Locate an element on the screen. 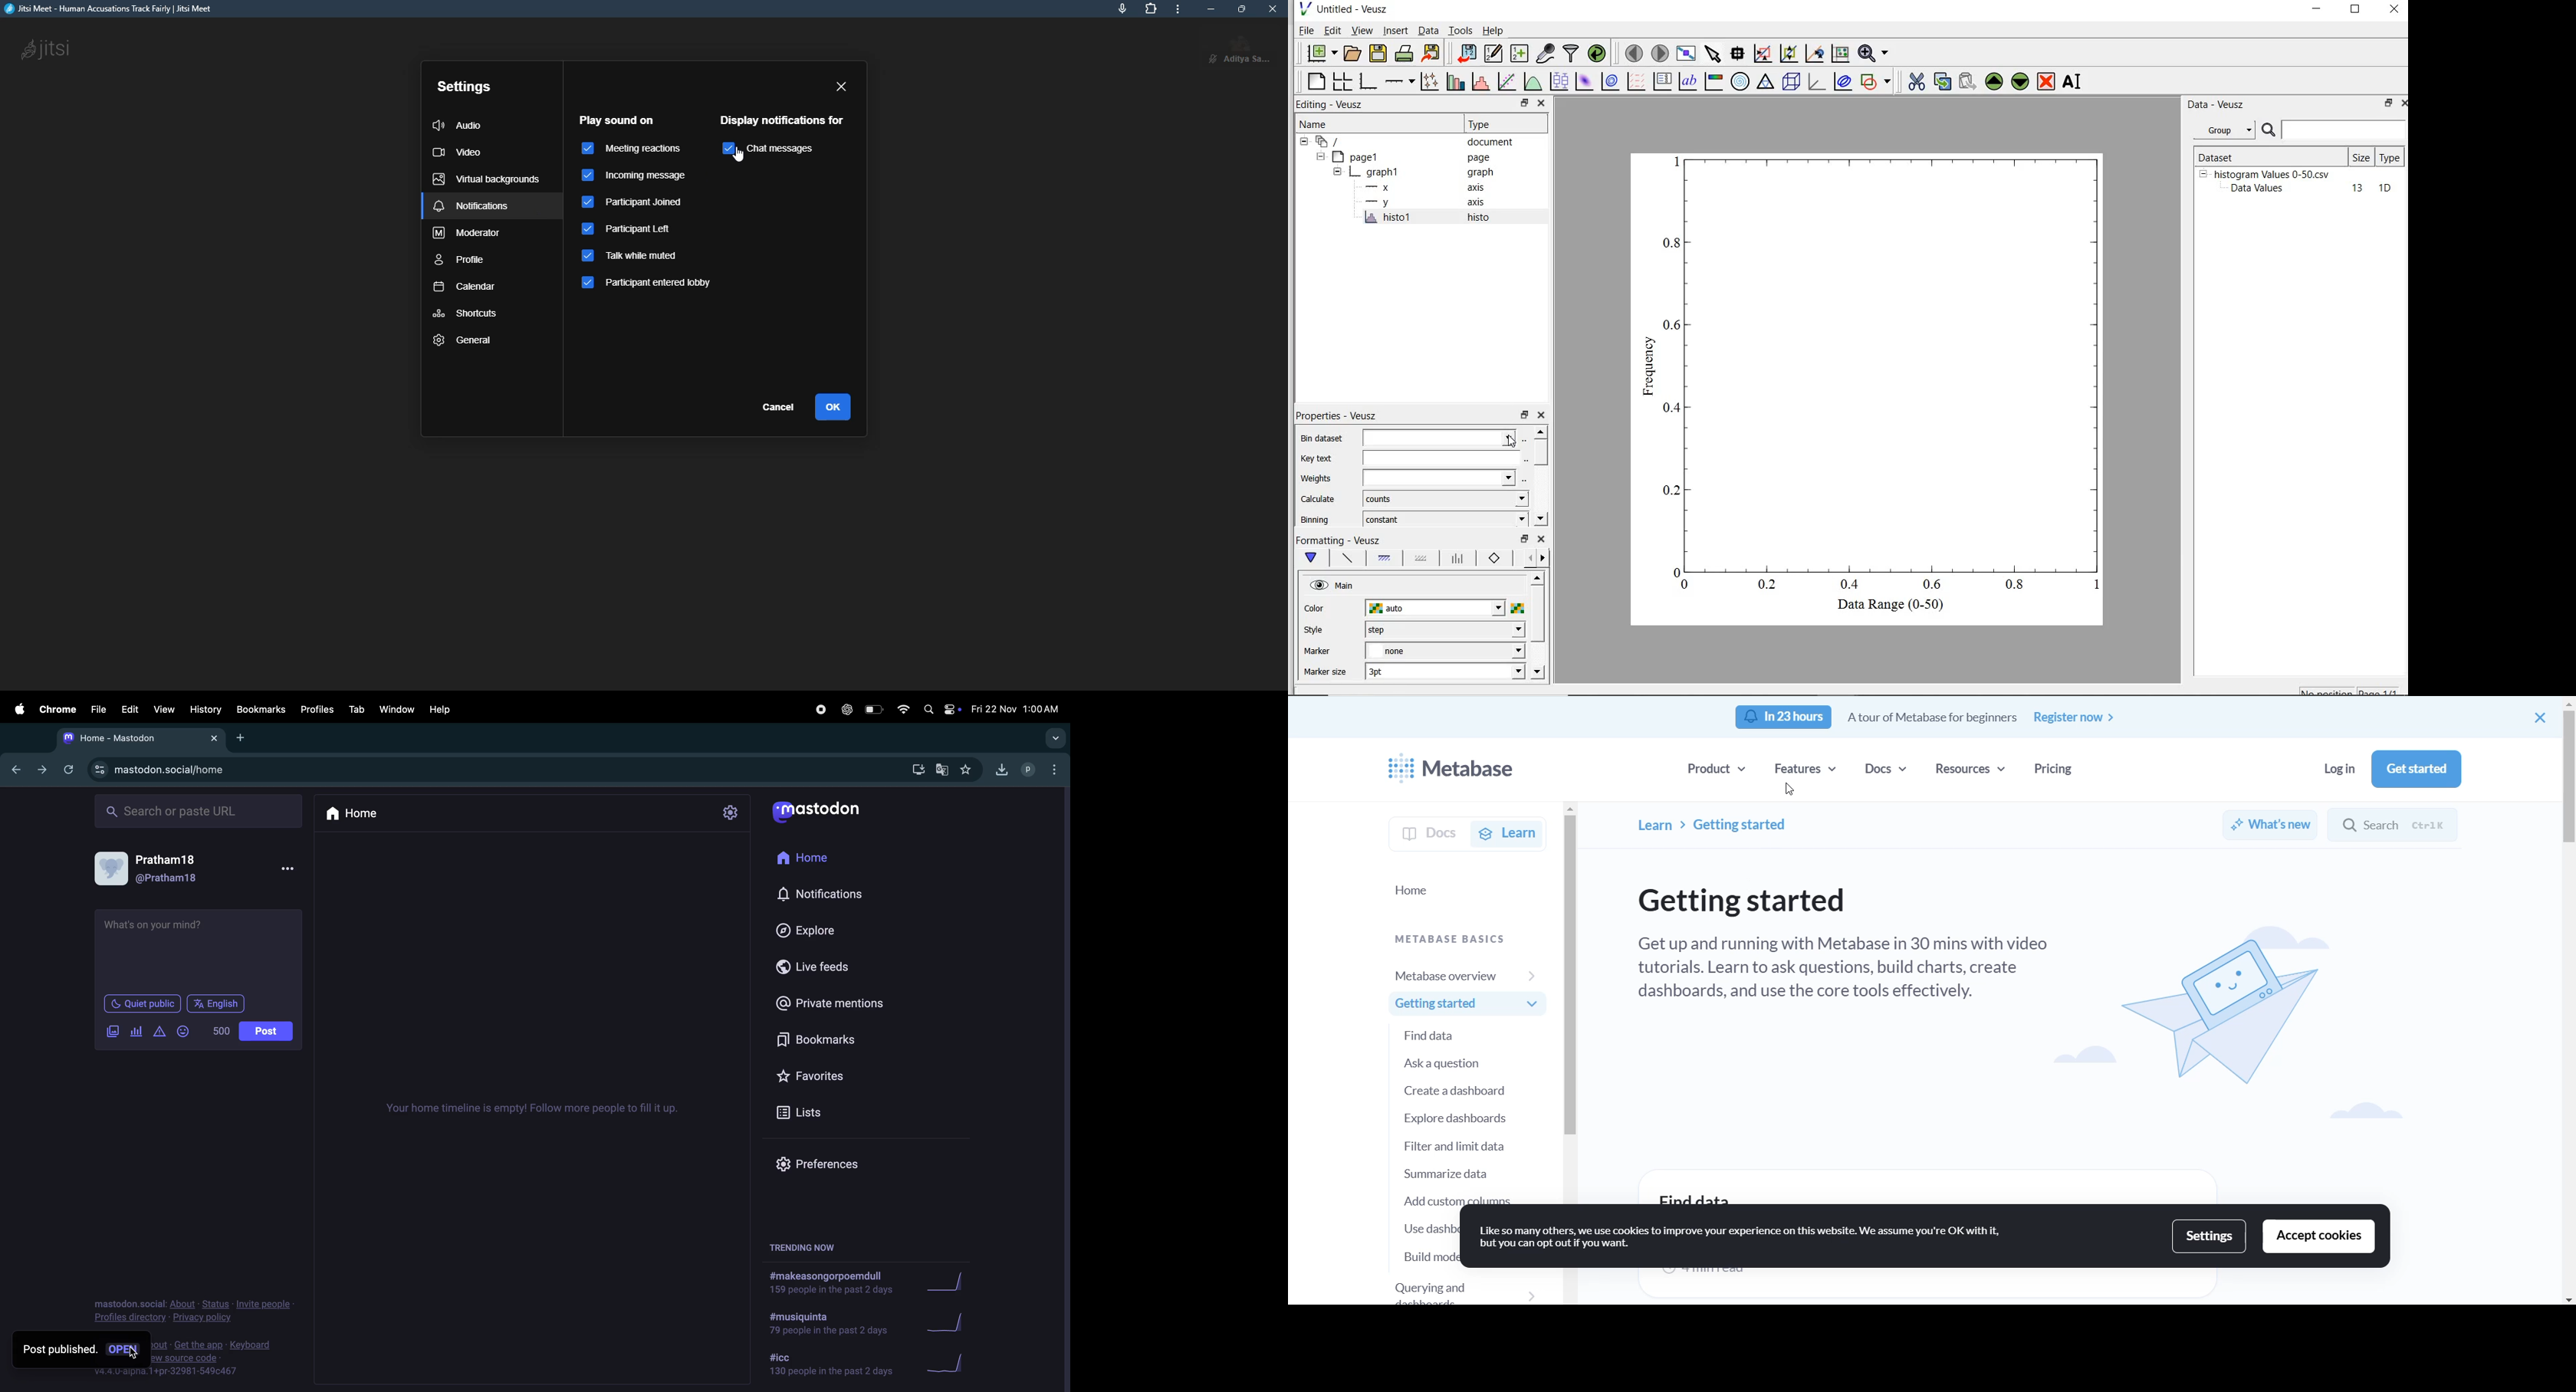 This screenshot has width=2576, height=1400. invite people is located at coordinates (263, 1305).